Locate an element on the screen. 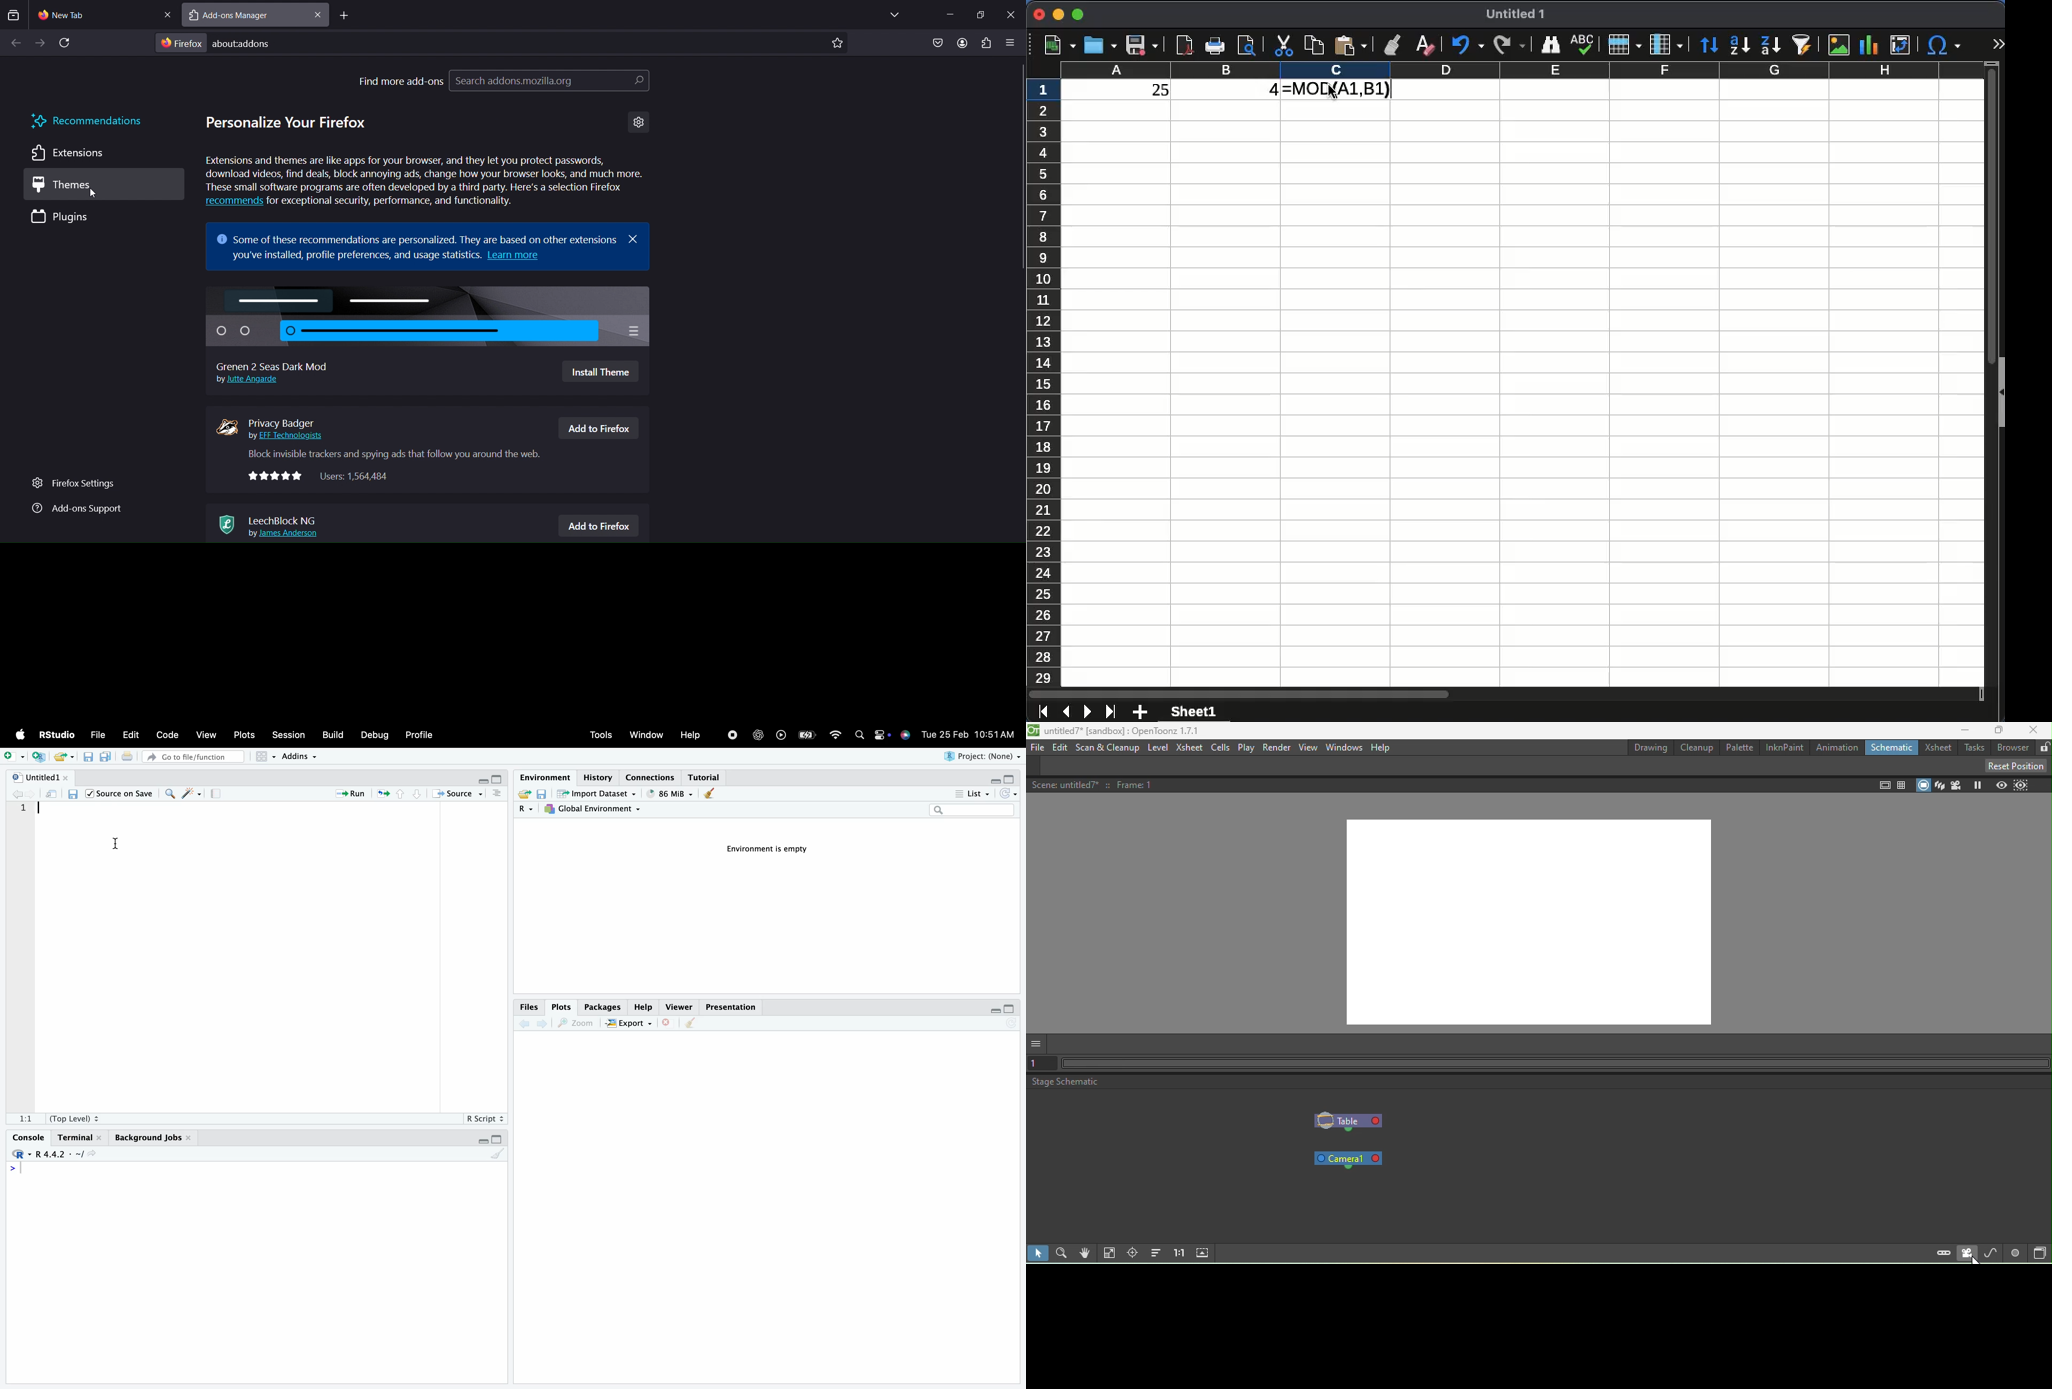  close is located at coordinates (1011, 13).